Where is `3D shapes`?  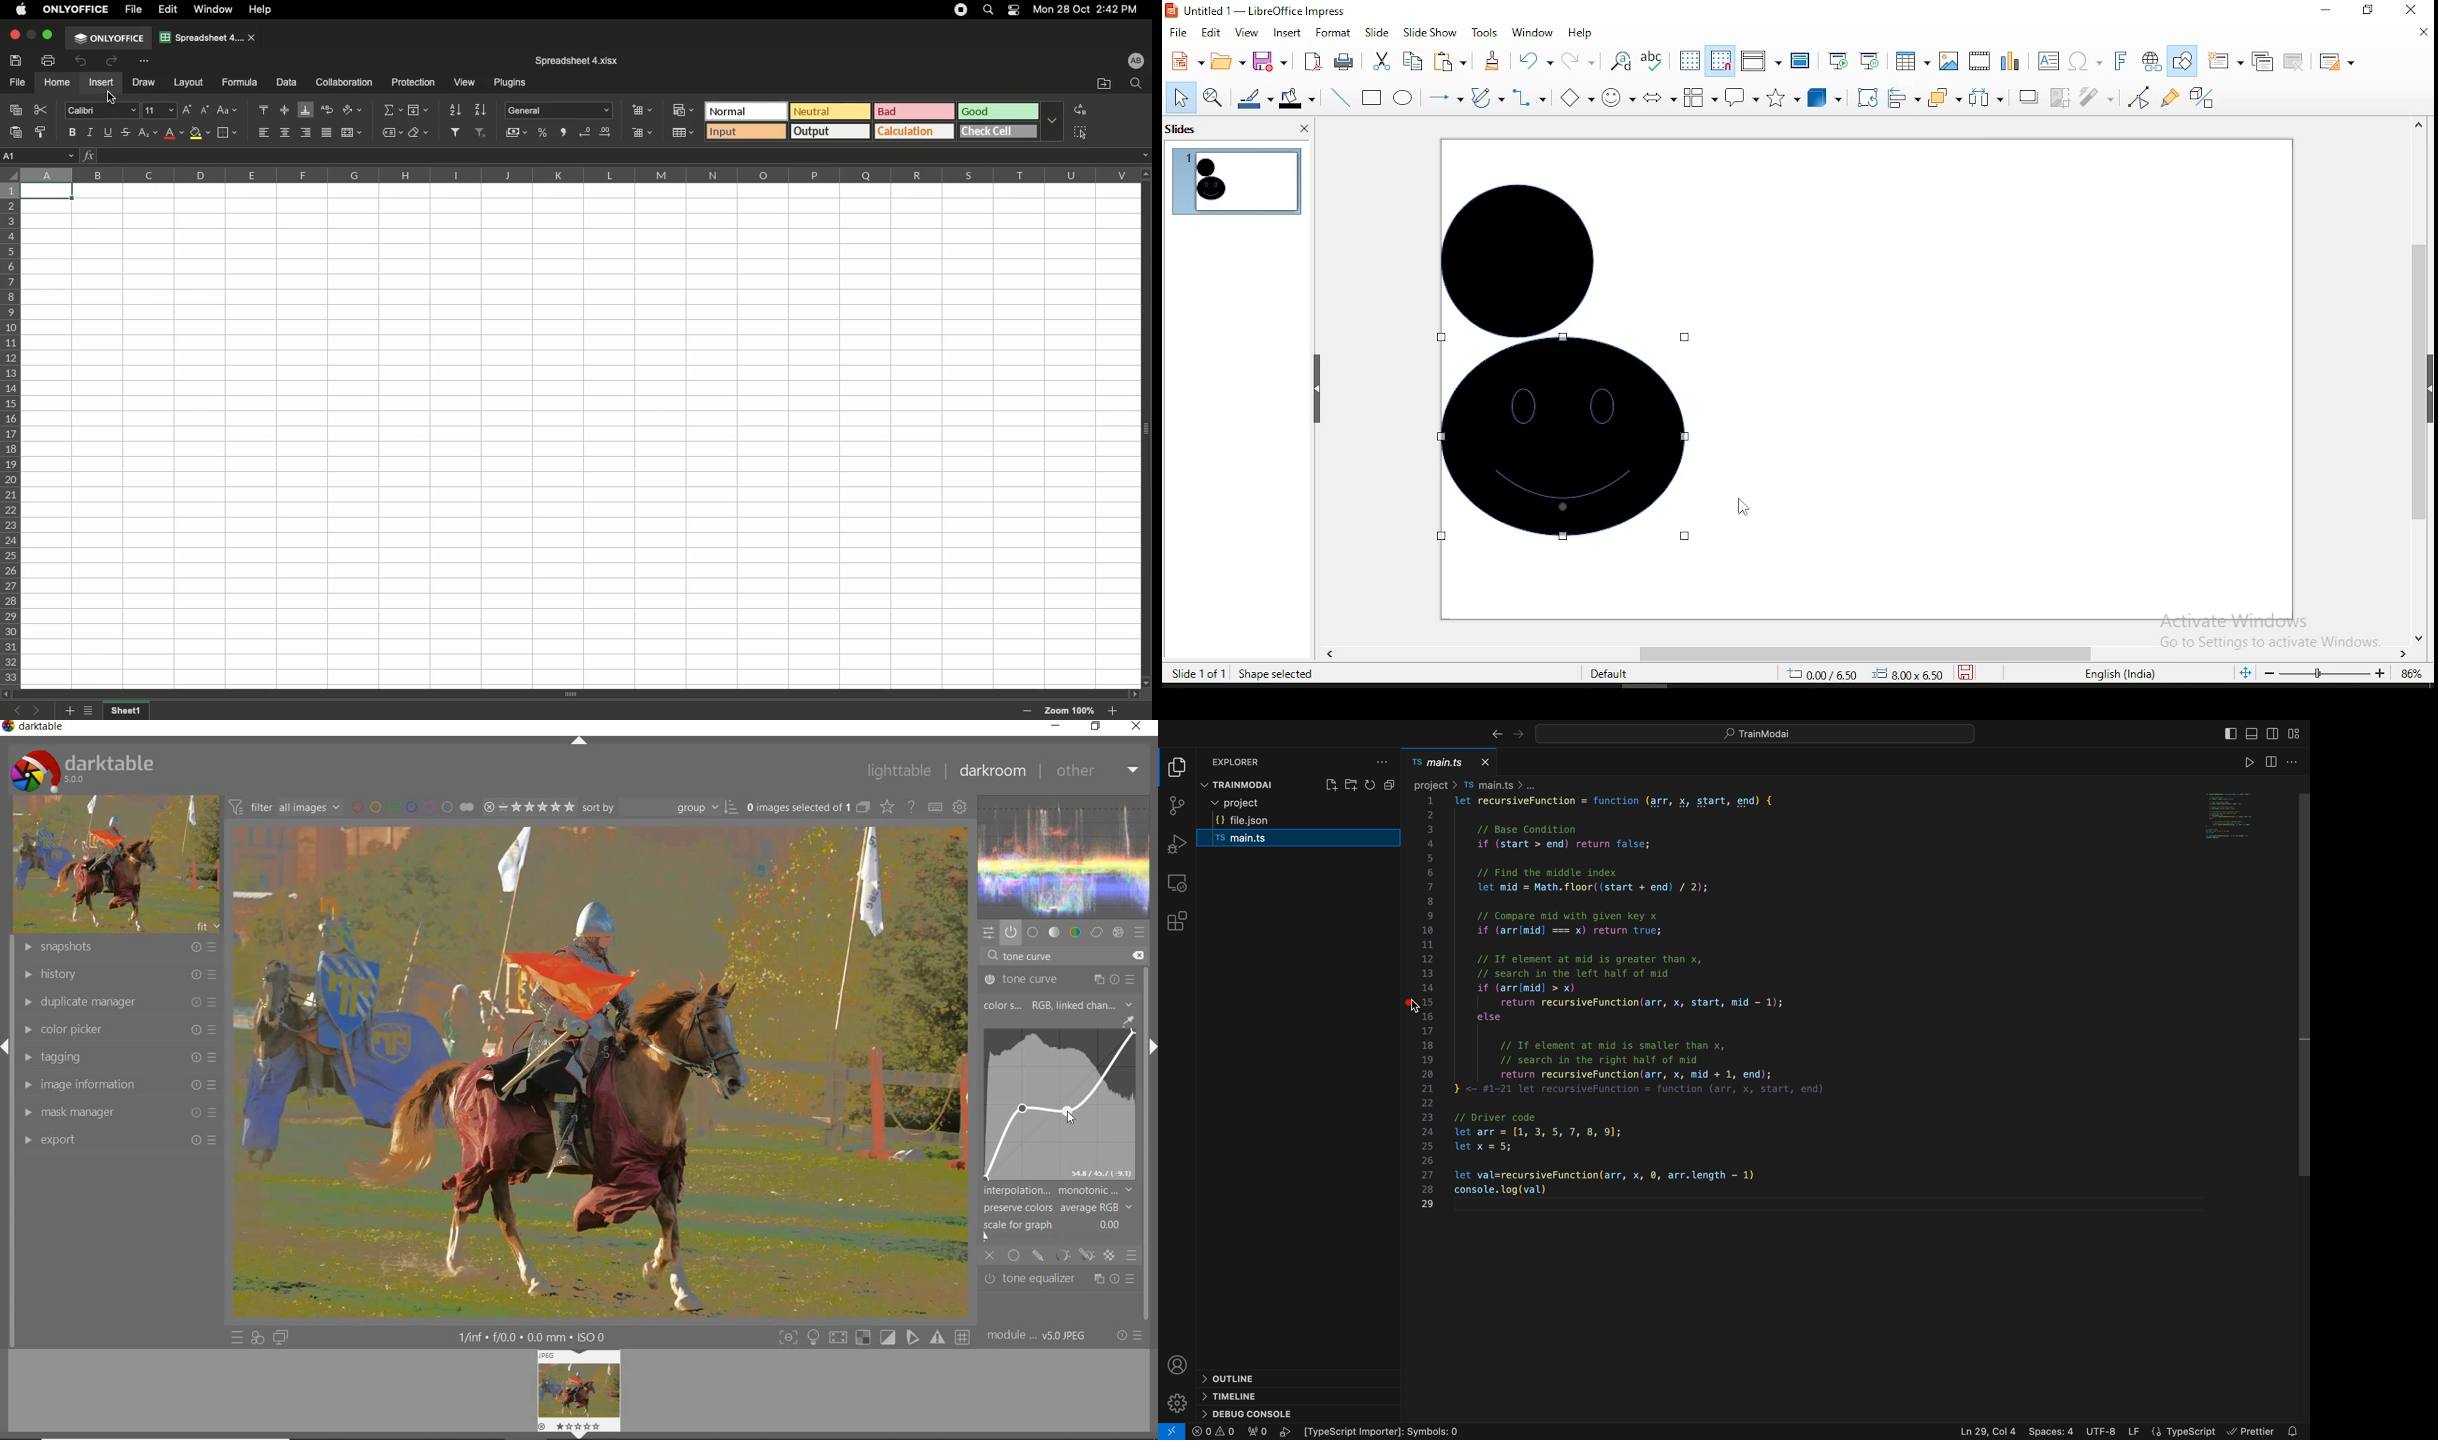 3D shapes is located at coordinates (1825, 99).